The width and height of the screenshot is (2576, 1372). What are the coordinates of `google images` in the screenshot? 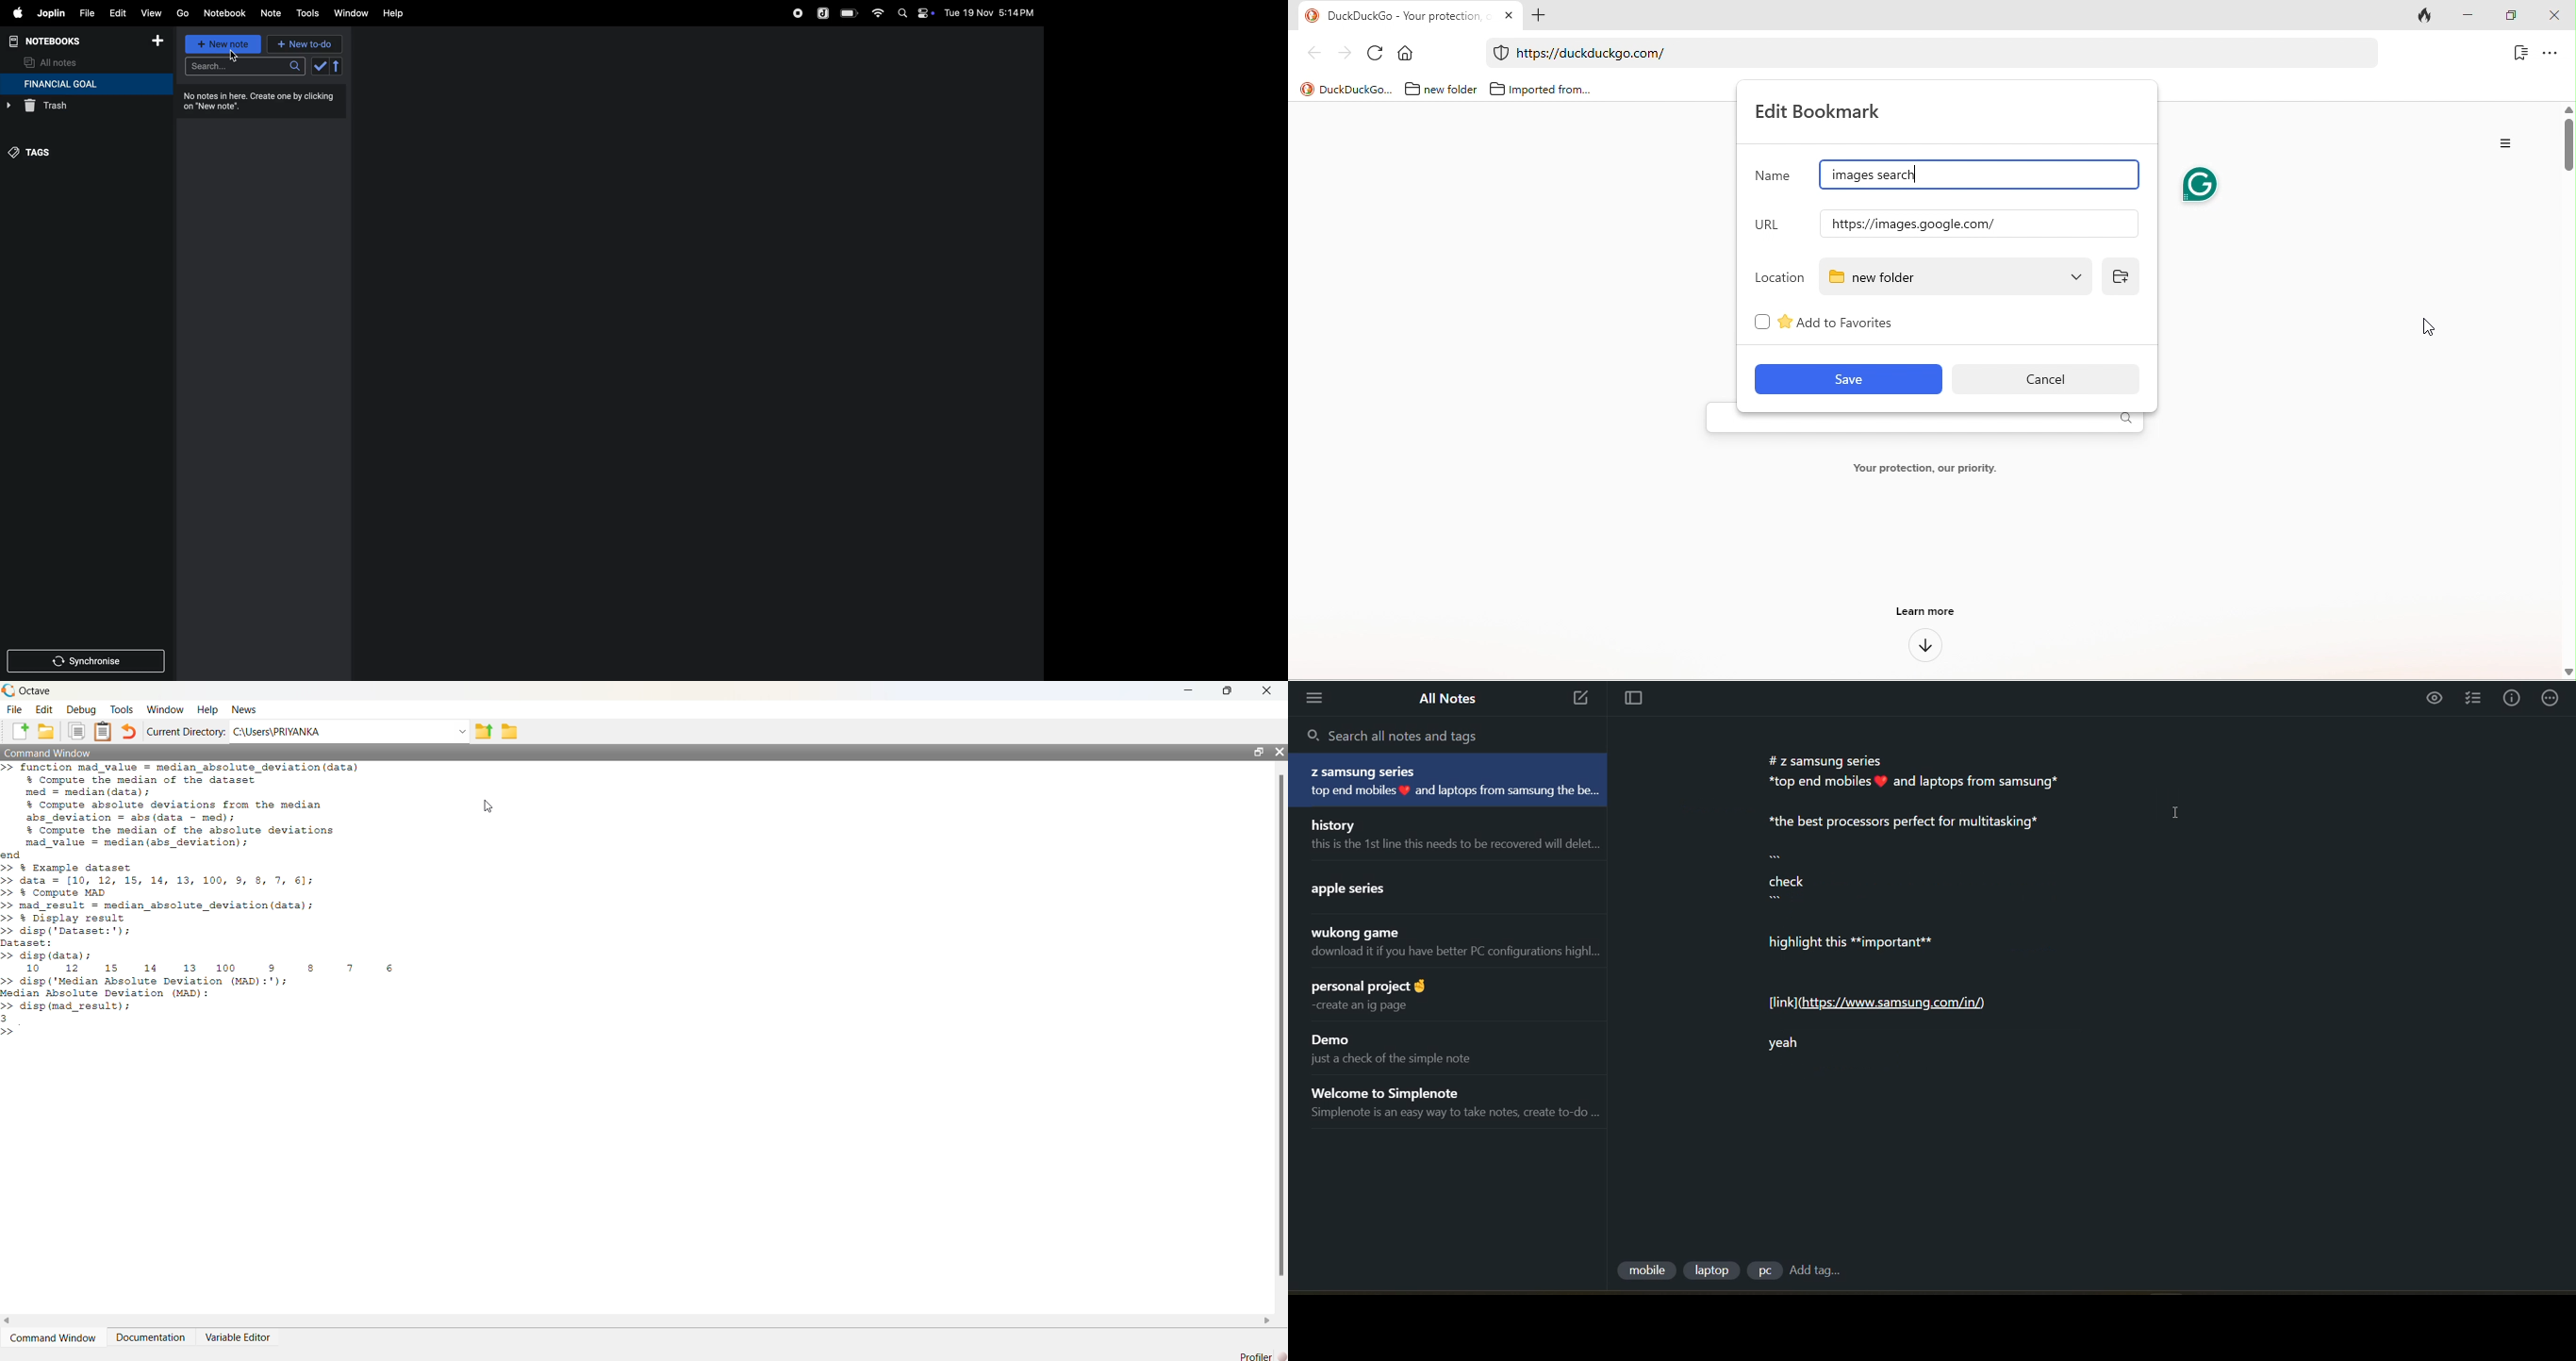 It's located at (1980, 175).